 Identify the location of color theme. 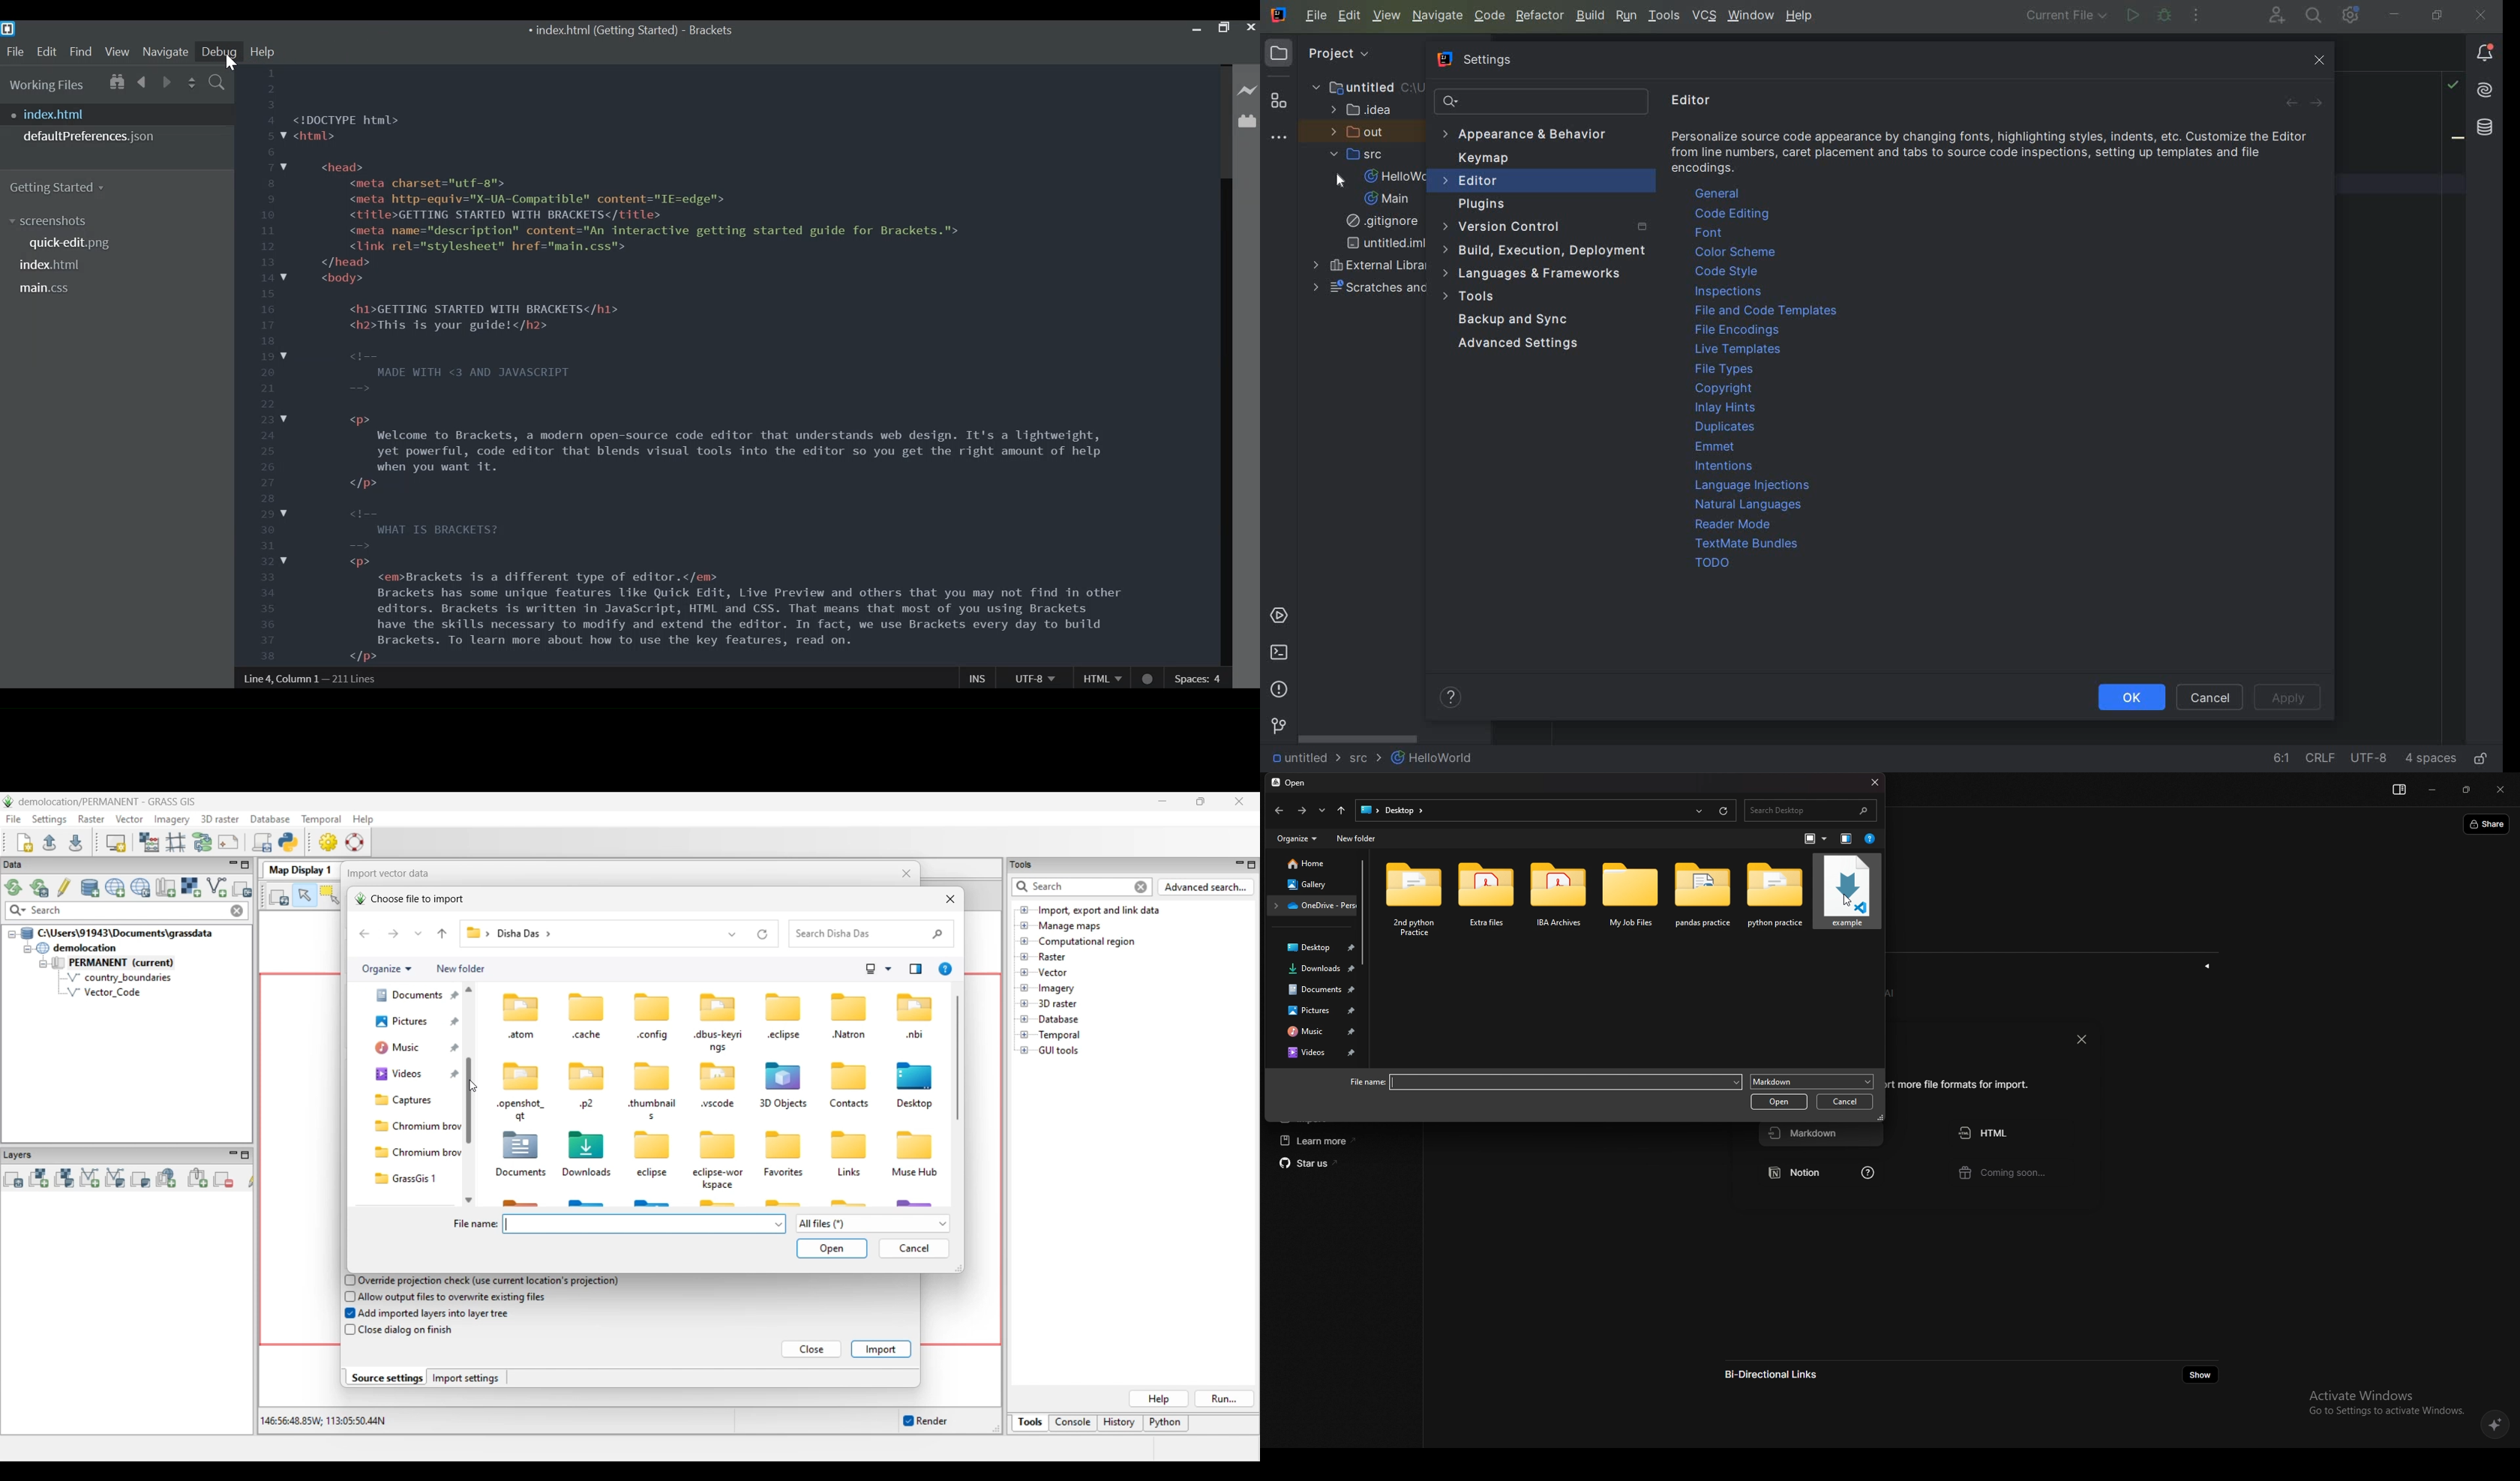
(1736, 253).